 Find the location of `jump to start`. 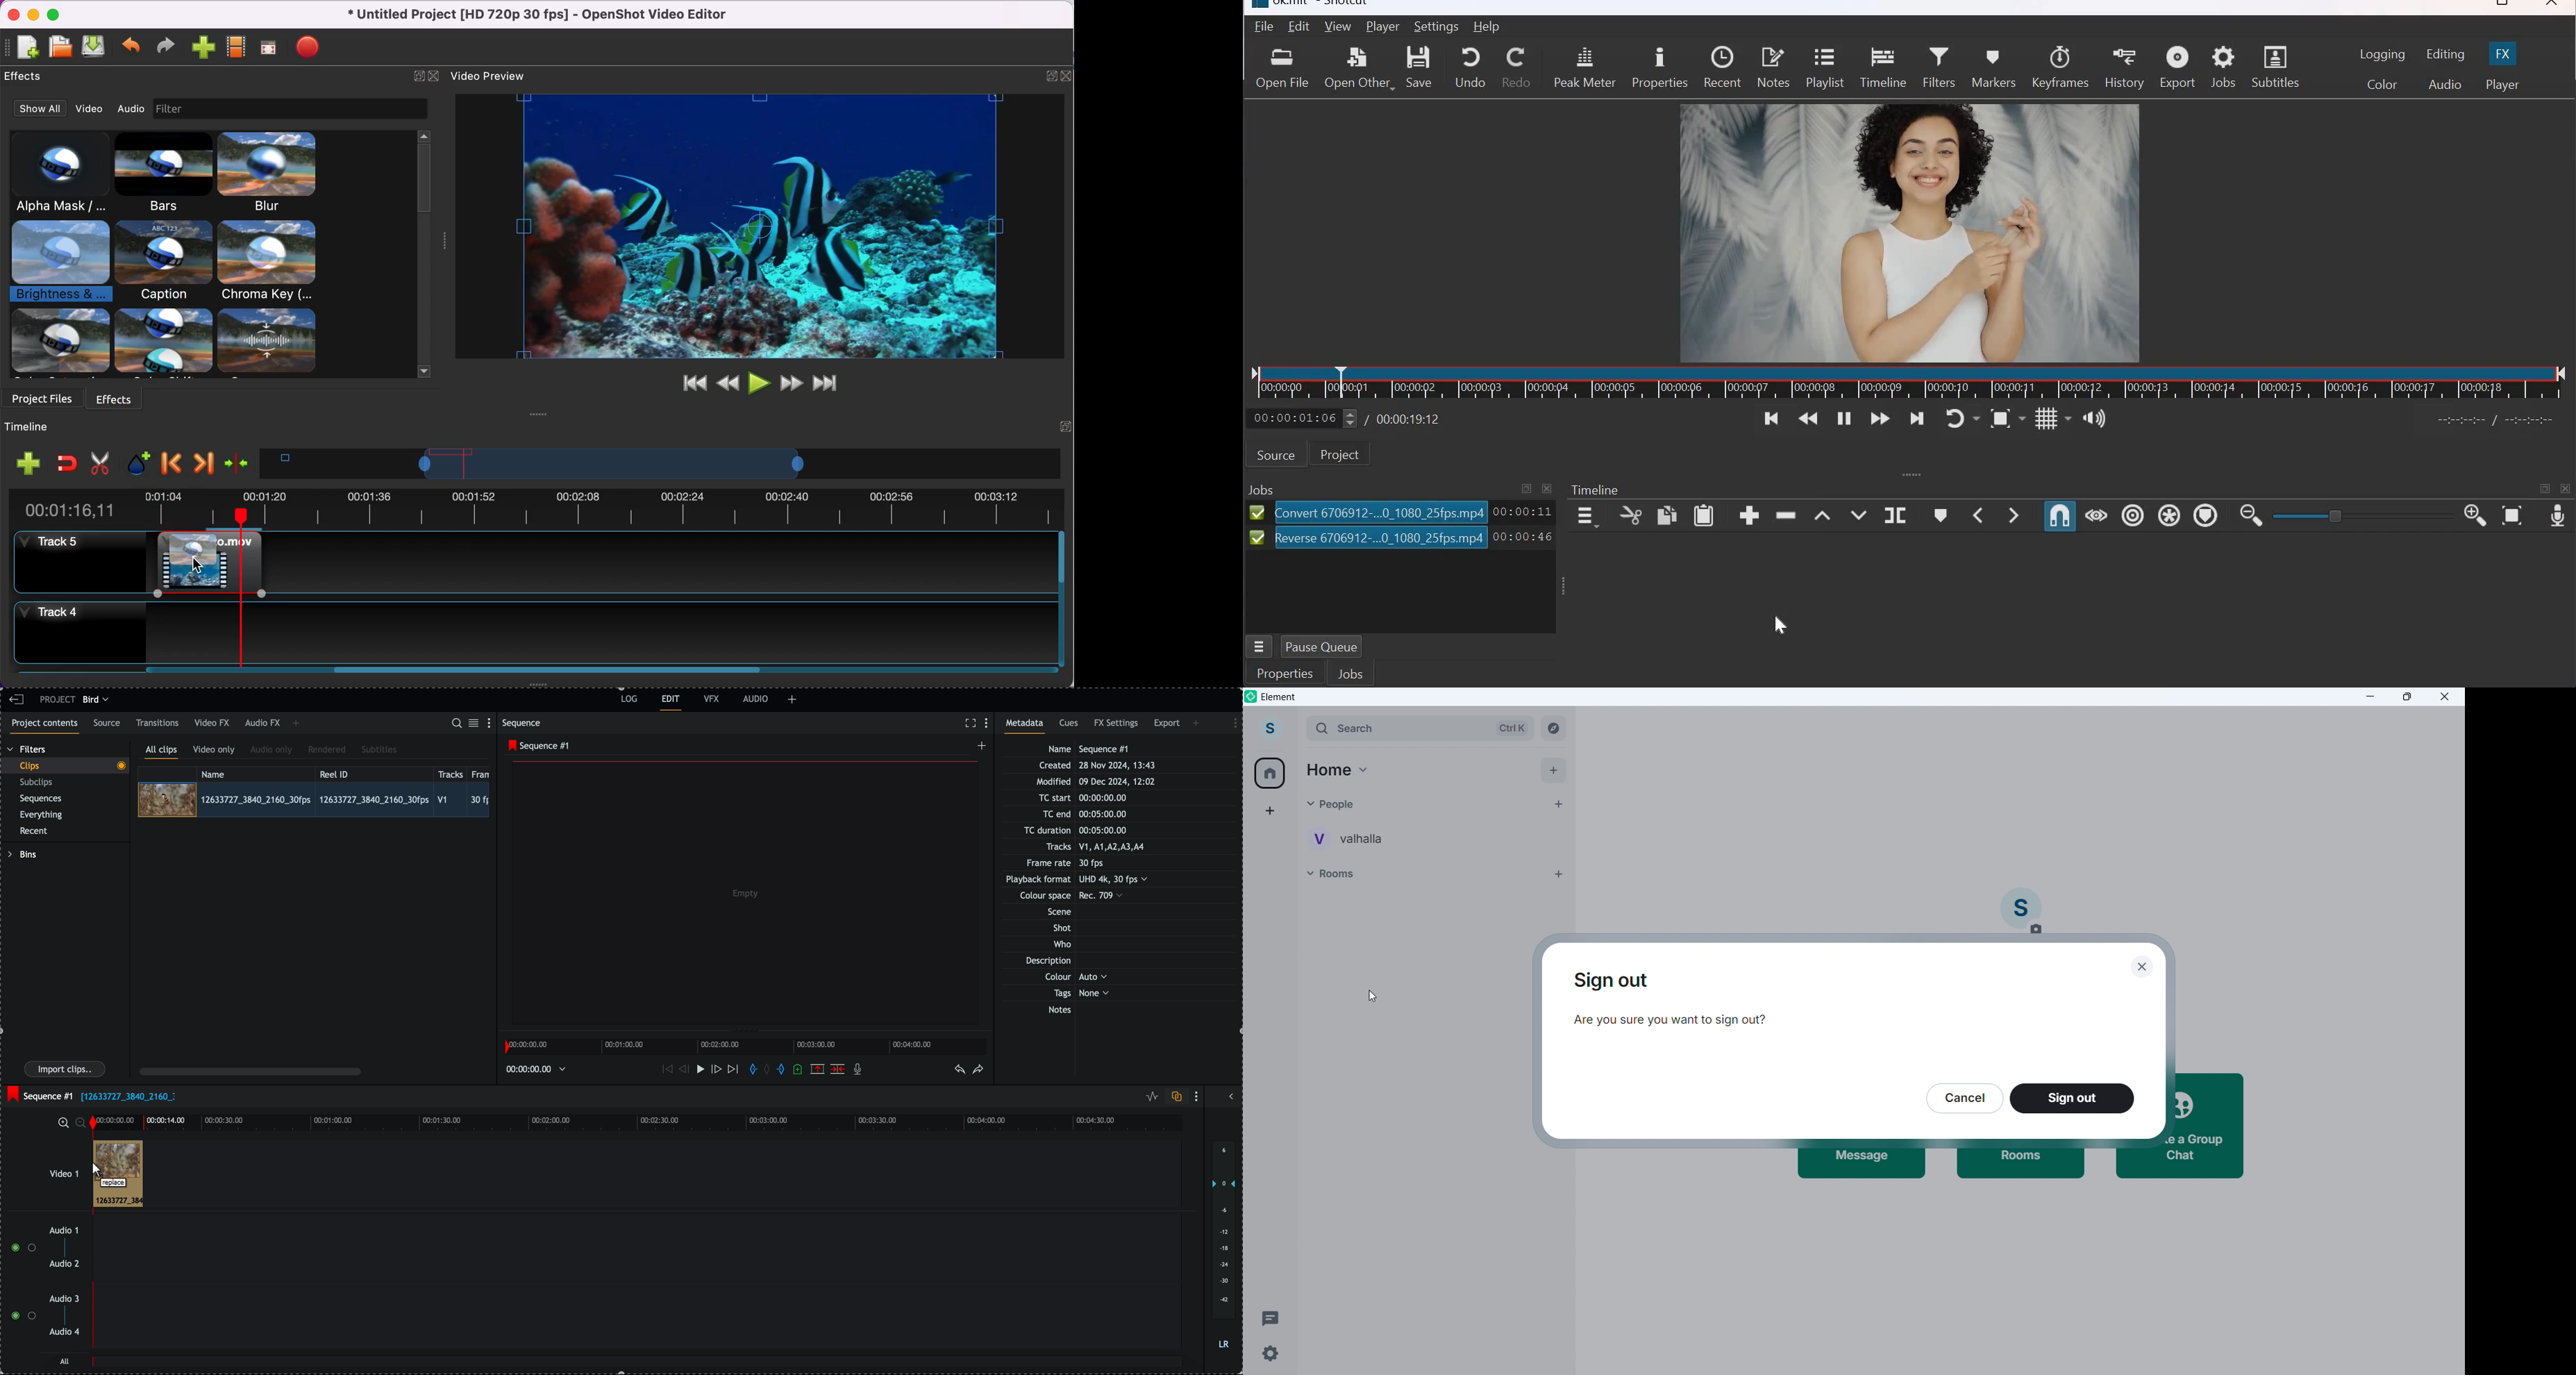

jump to start is located at coordinates (689, 384).